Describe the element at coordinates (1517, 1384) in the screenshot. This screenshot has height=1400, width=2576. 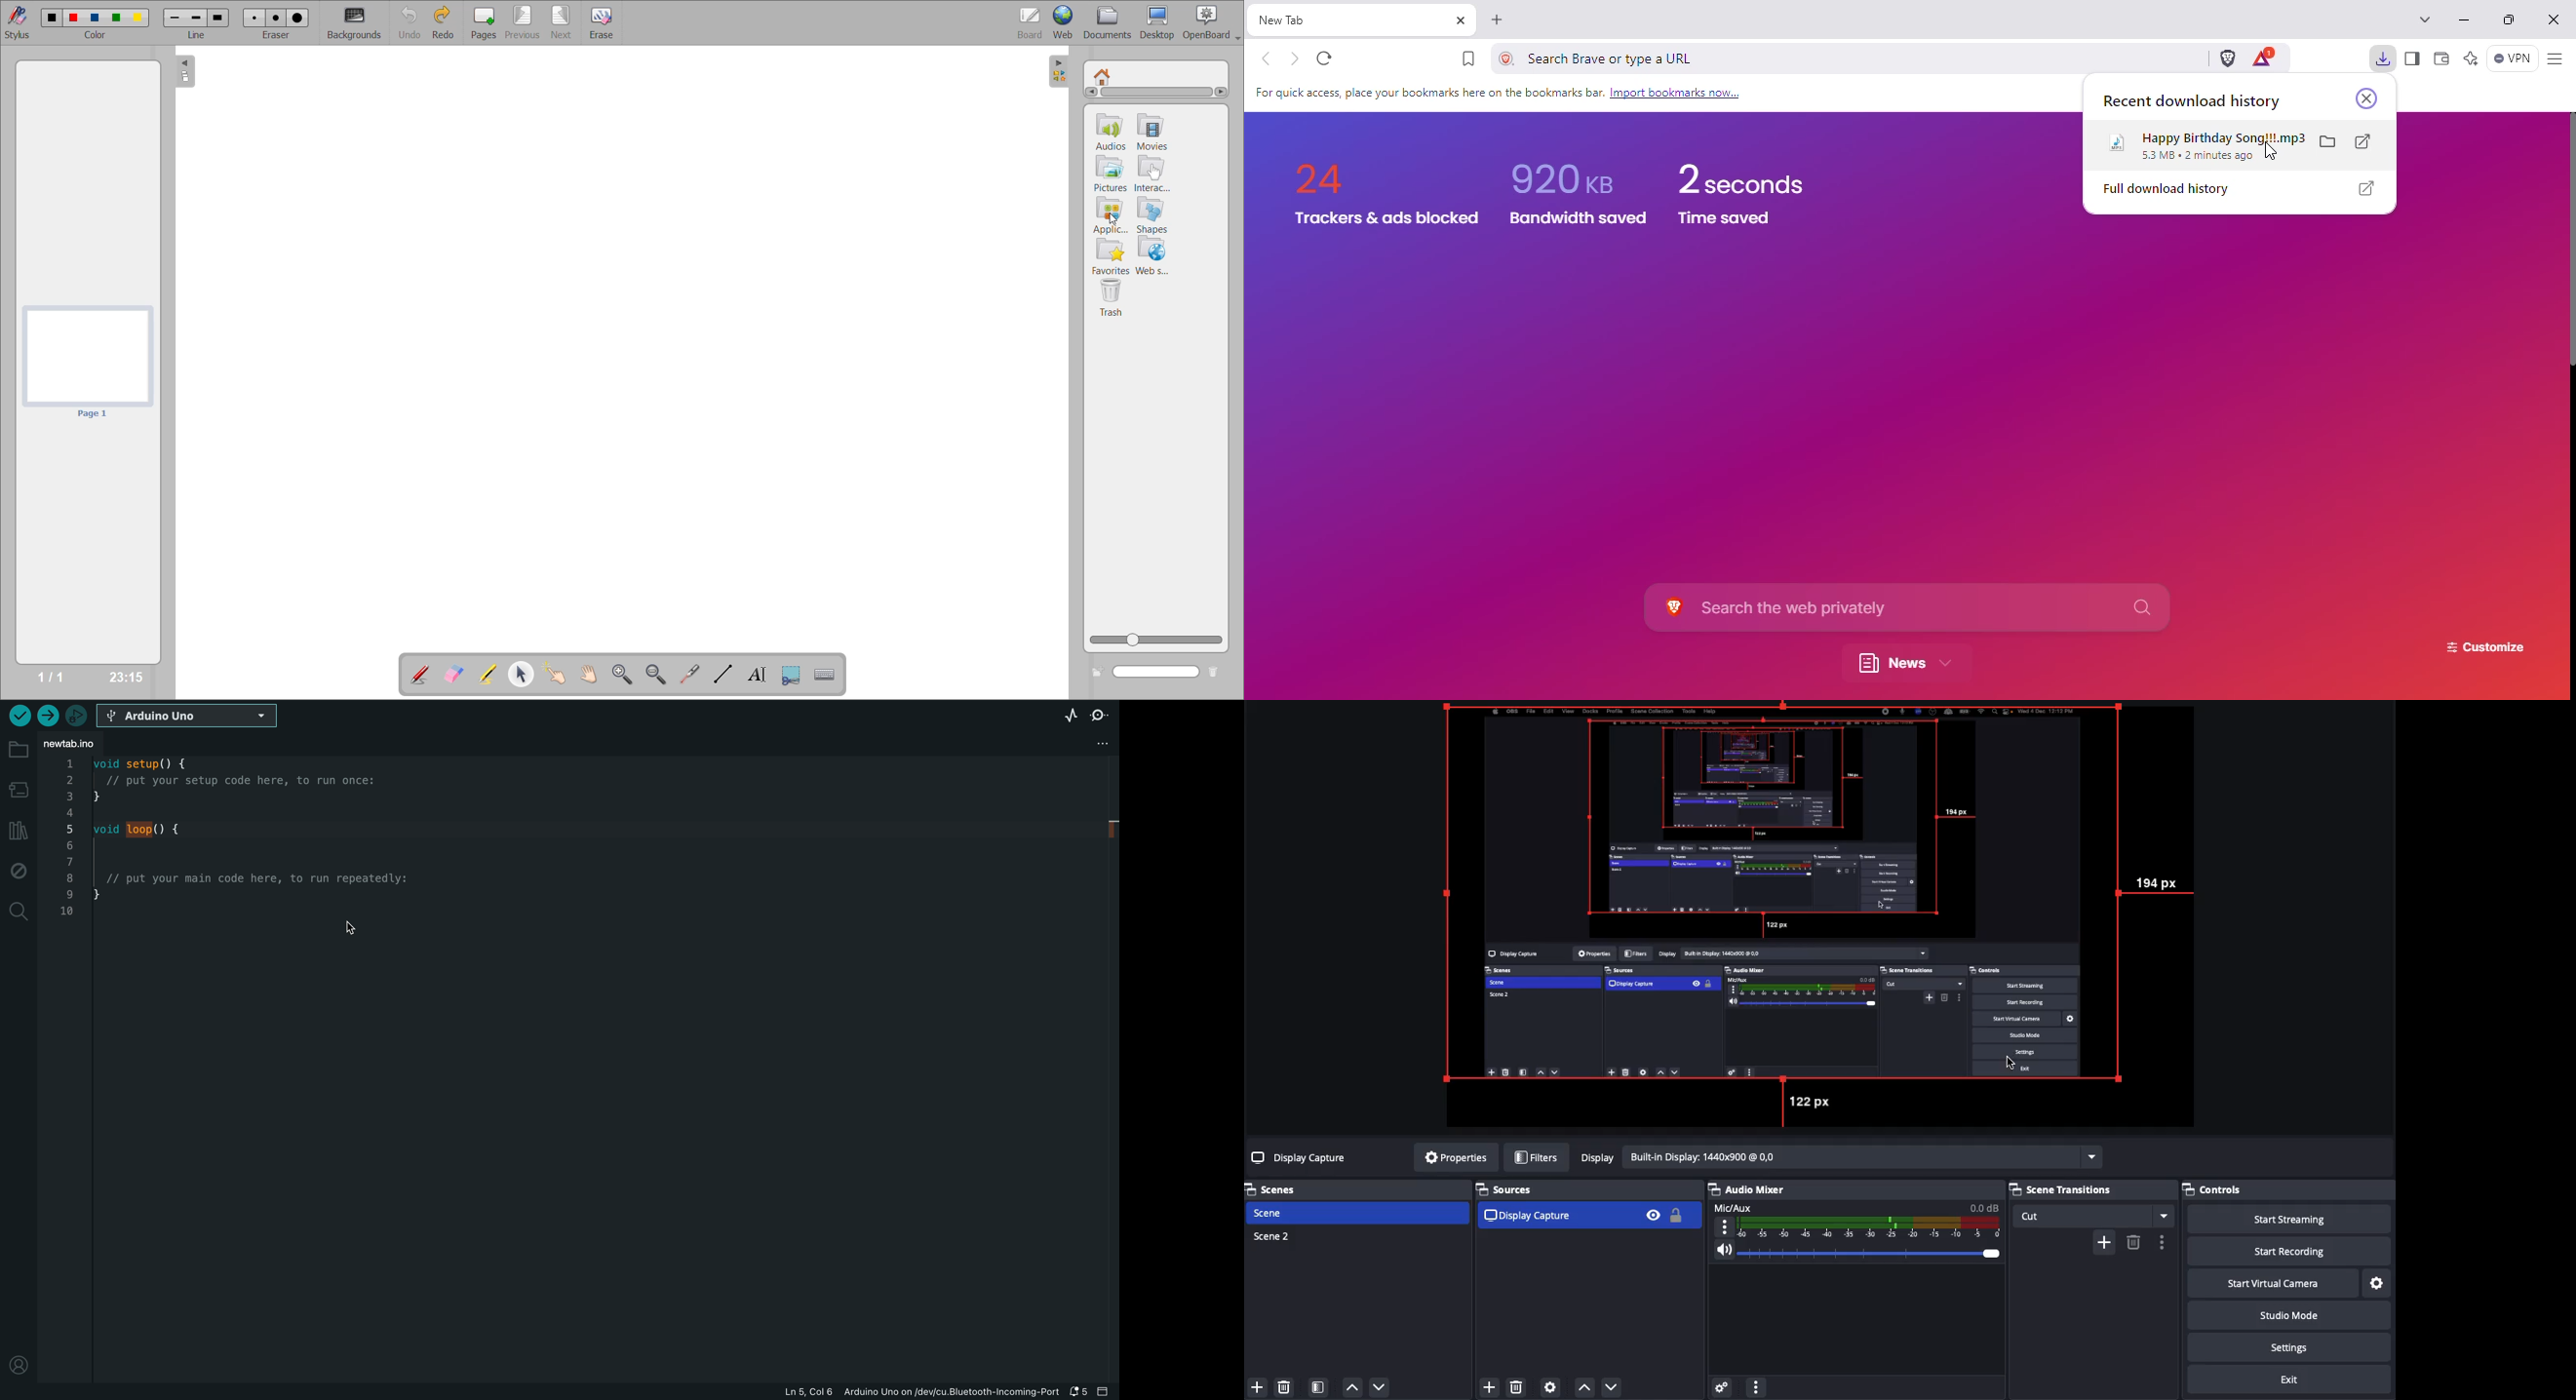
I see `Delete` at that location.